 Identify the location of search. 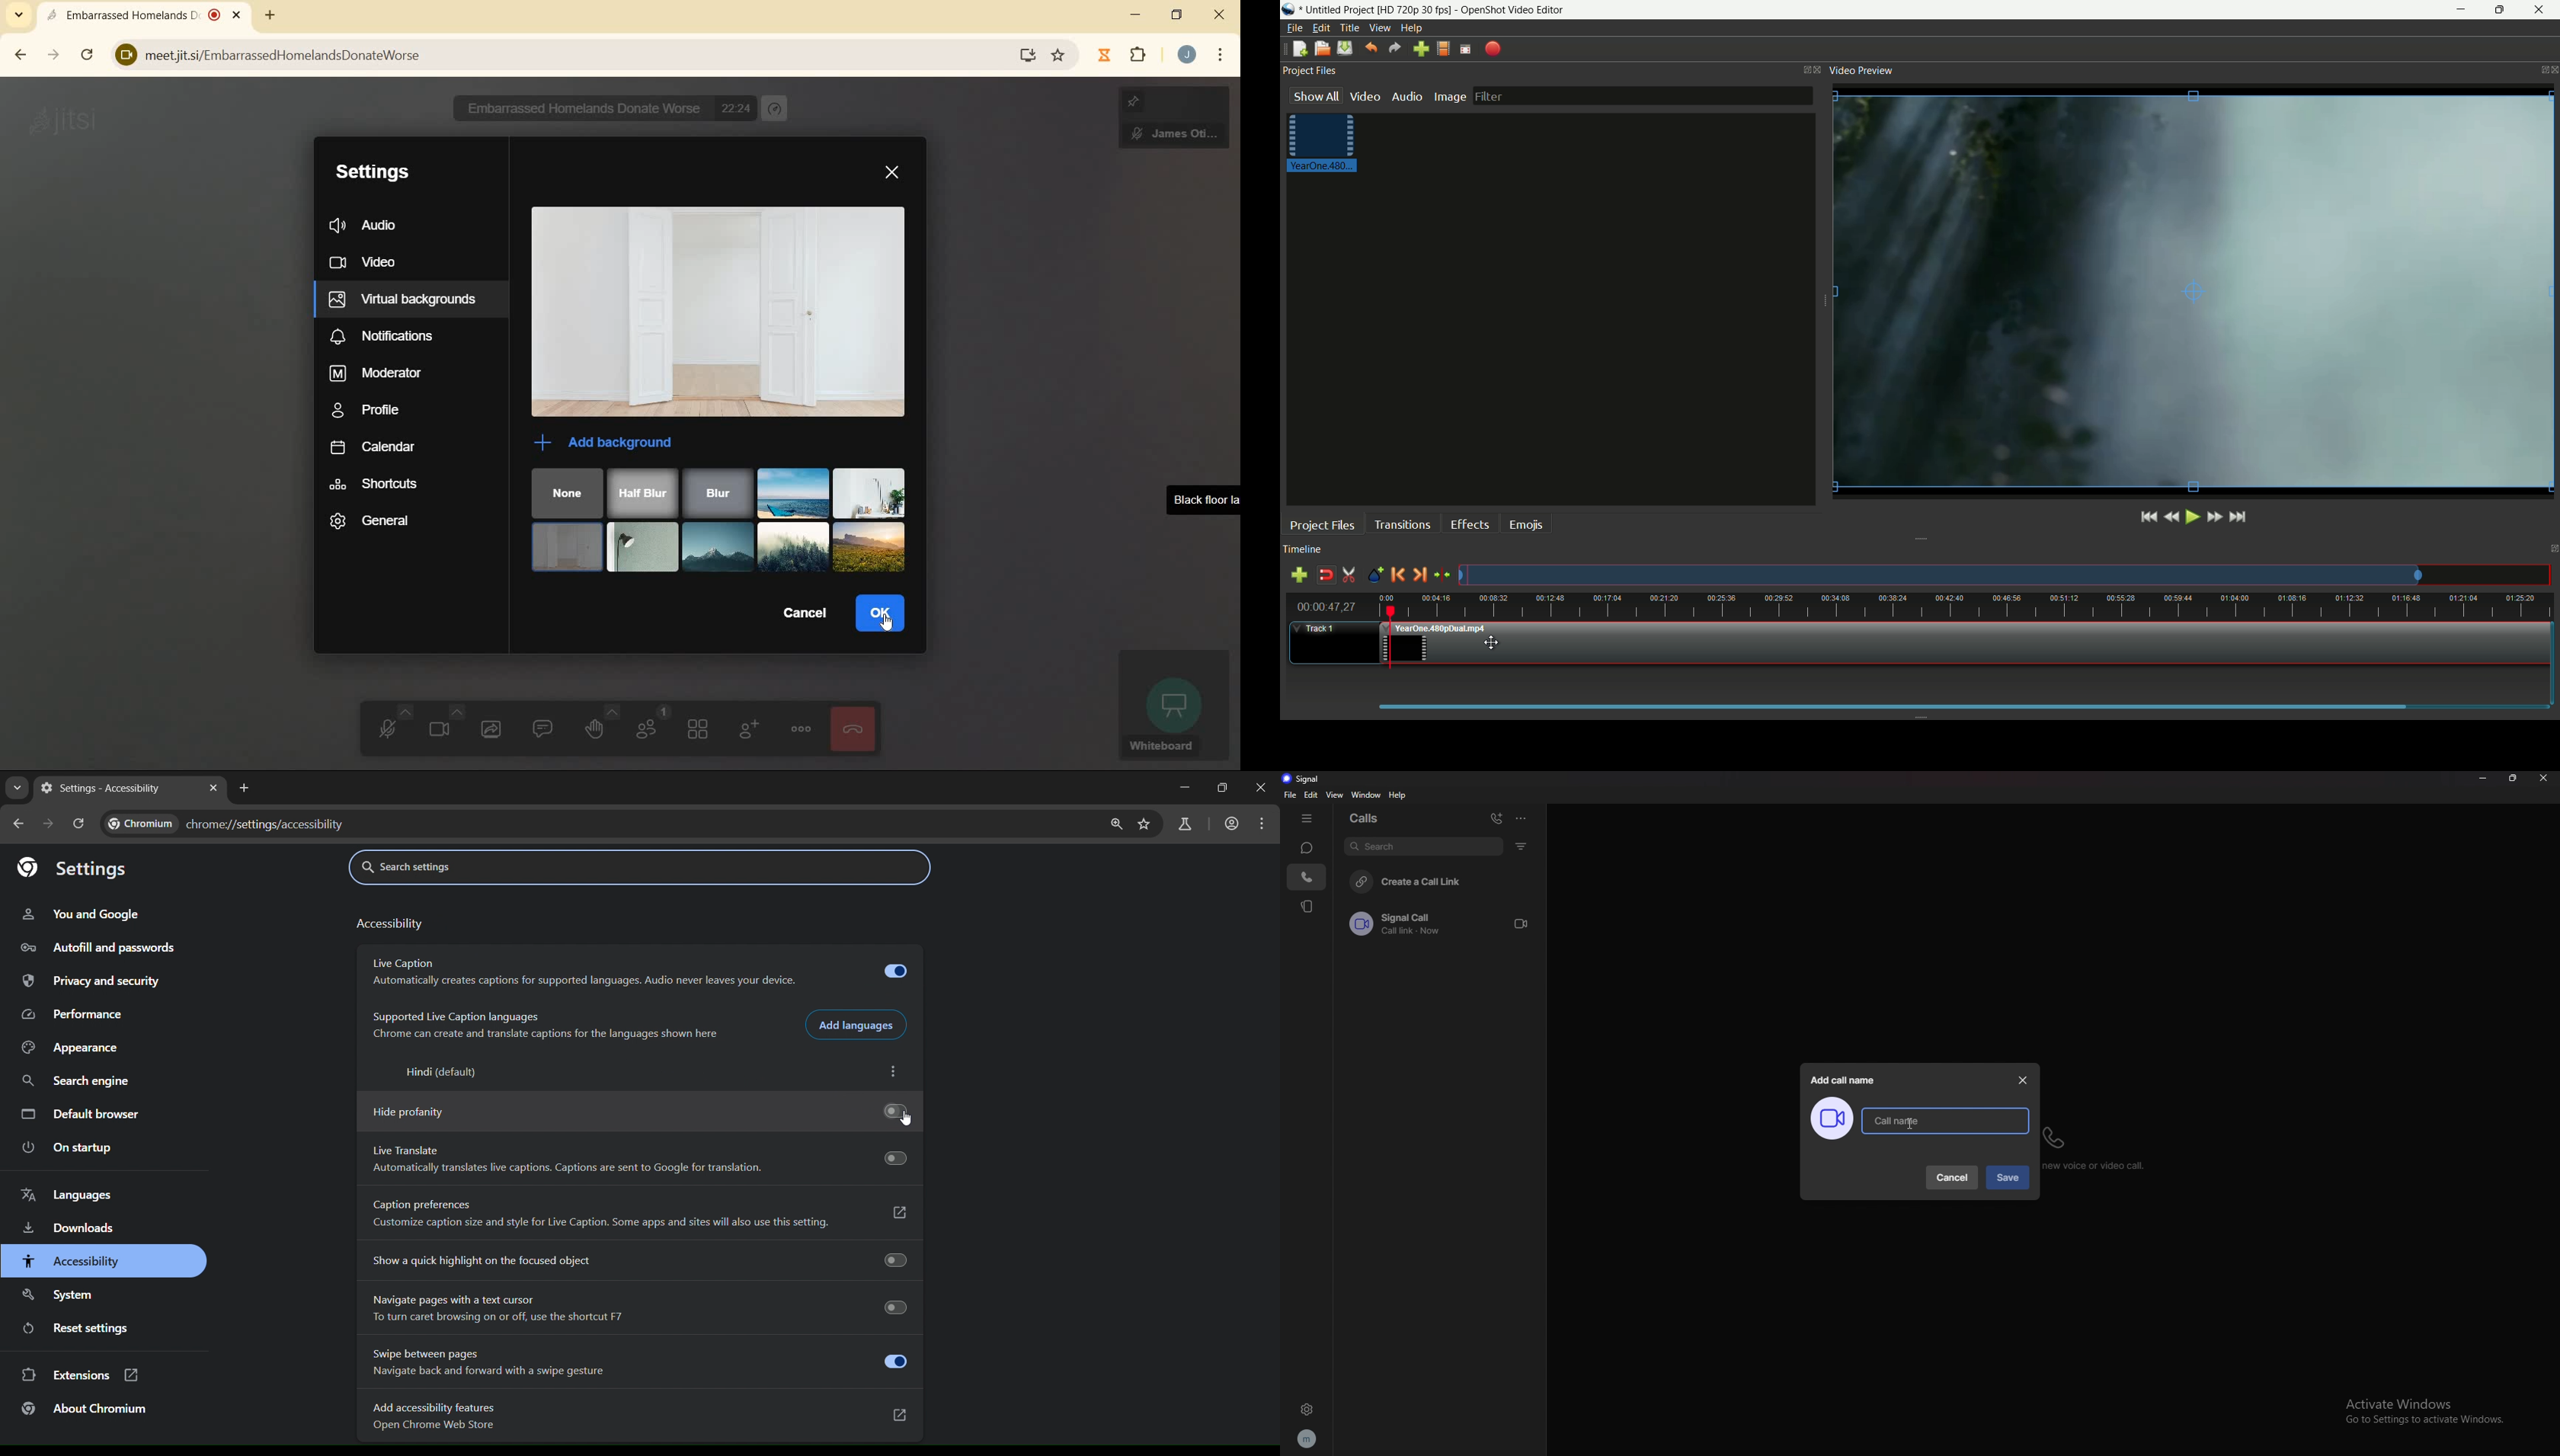
(1423, 846).